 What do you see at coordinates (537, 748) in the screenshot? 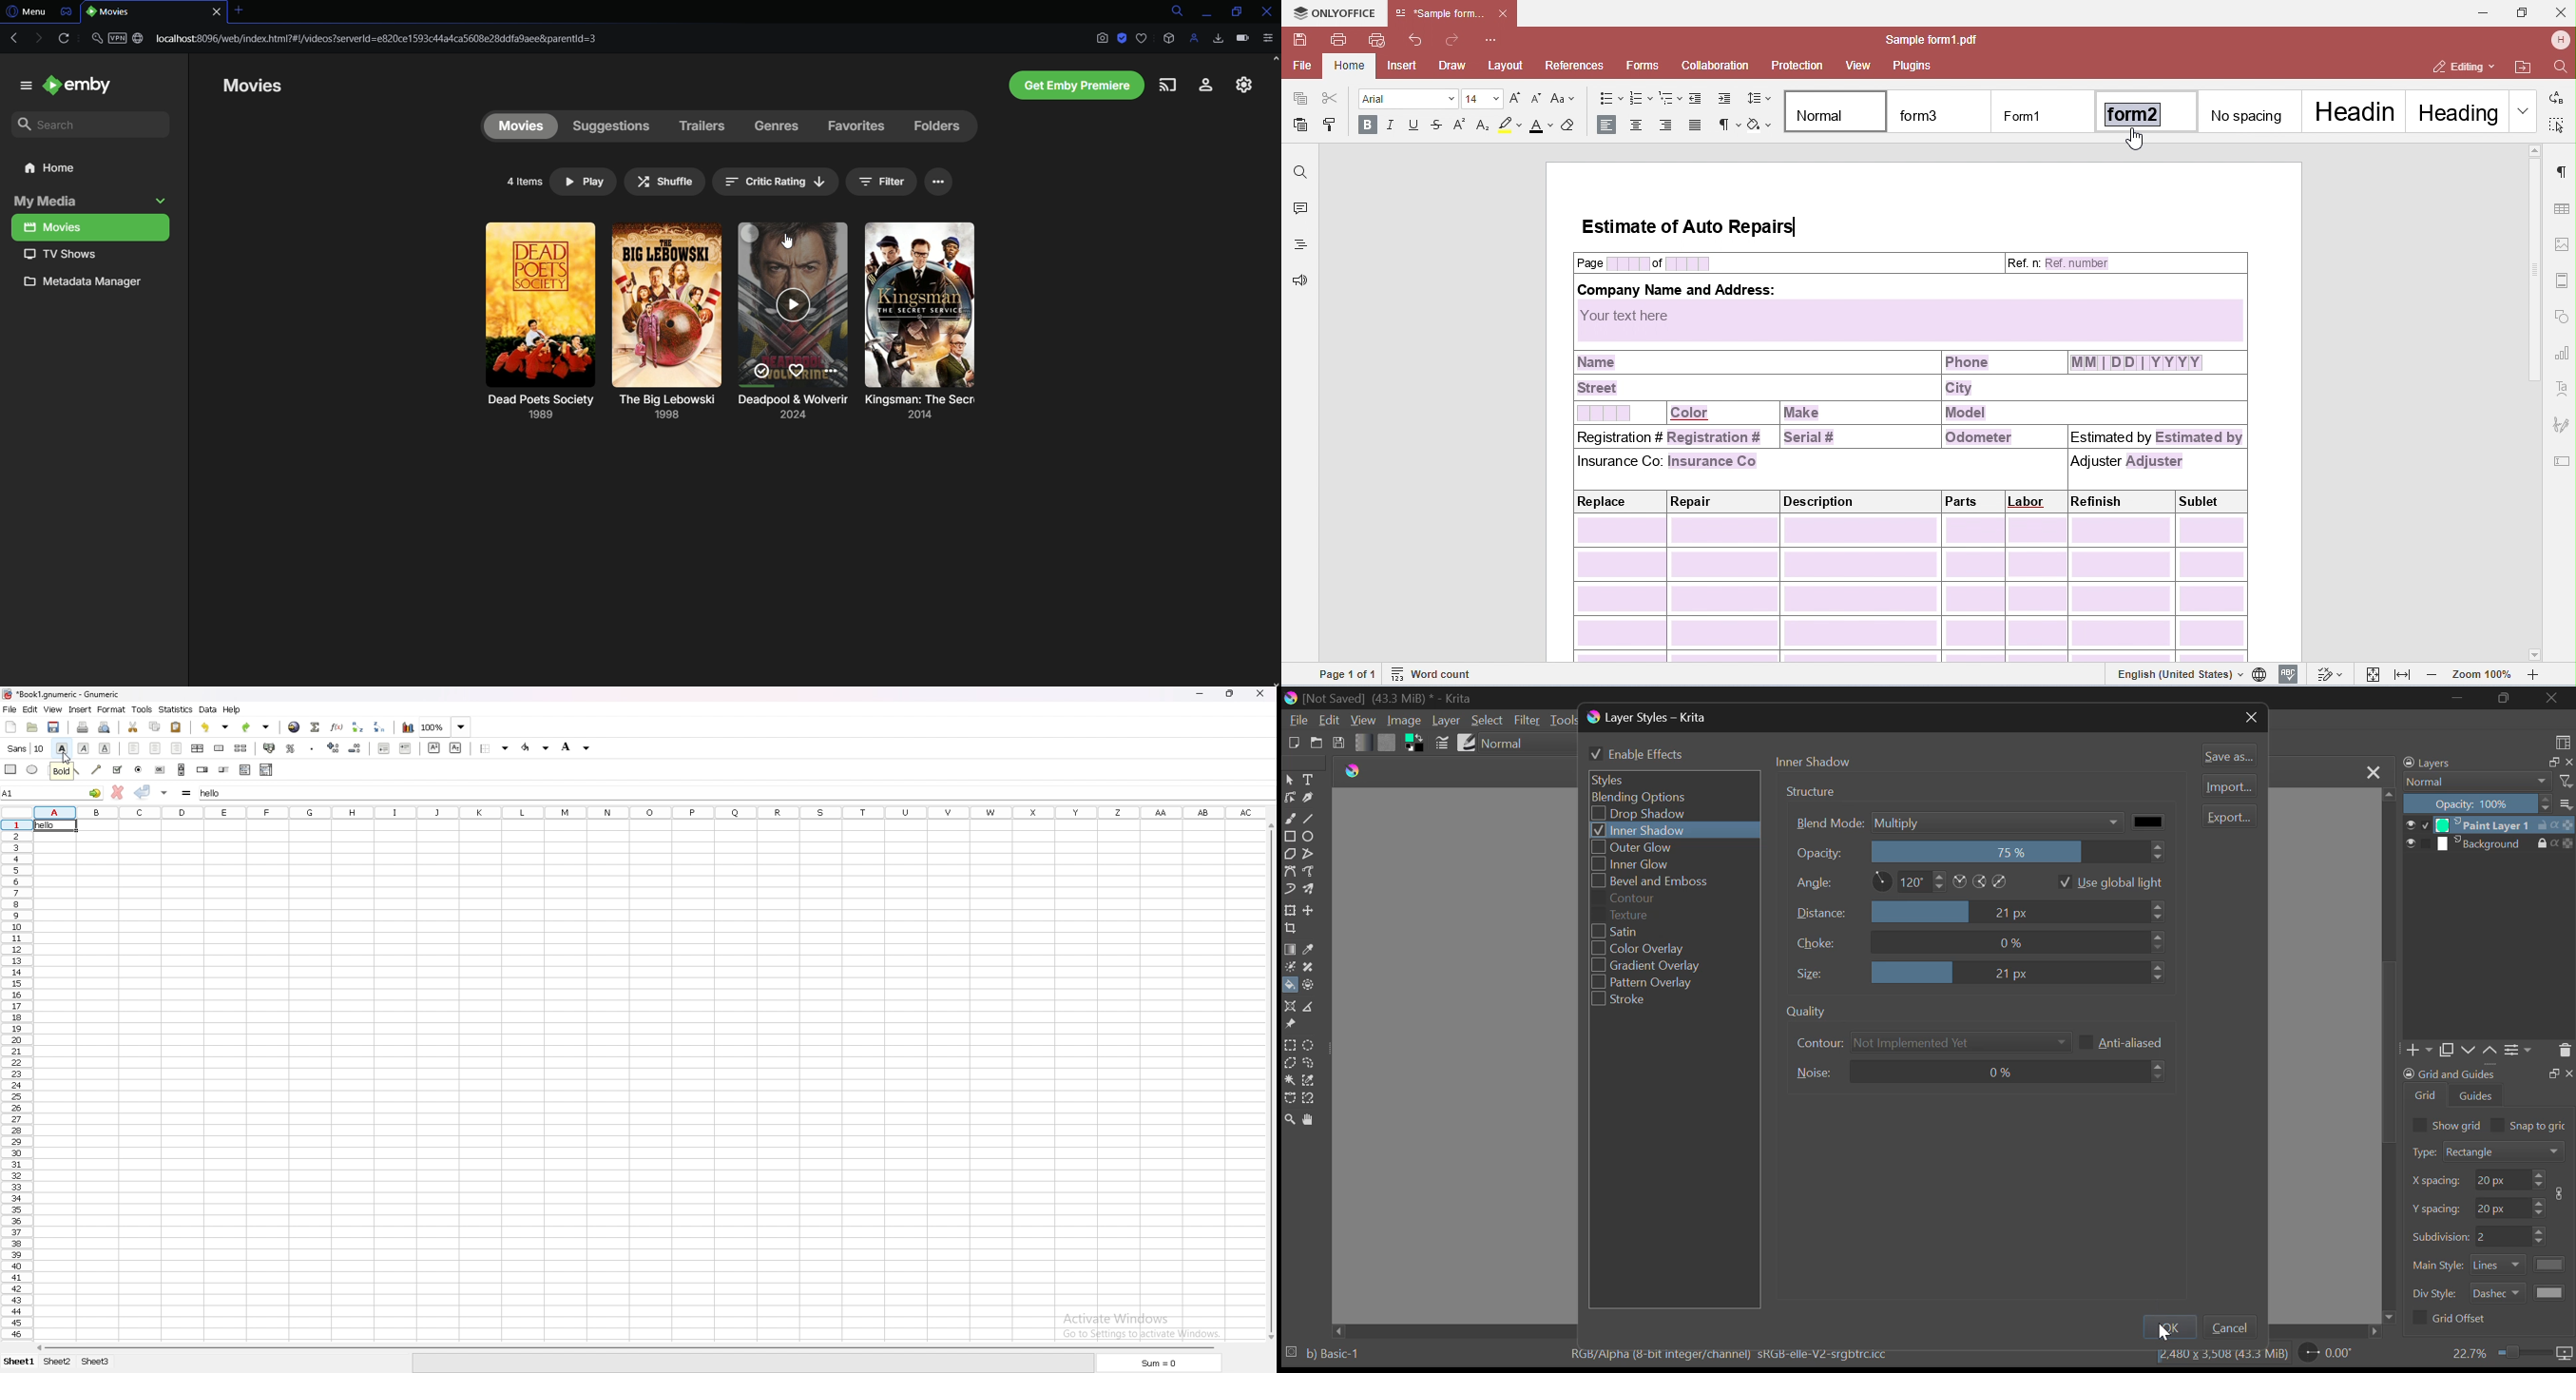
I see `background` at bounding box center [537, 748].